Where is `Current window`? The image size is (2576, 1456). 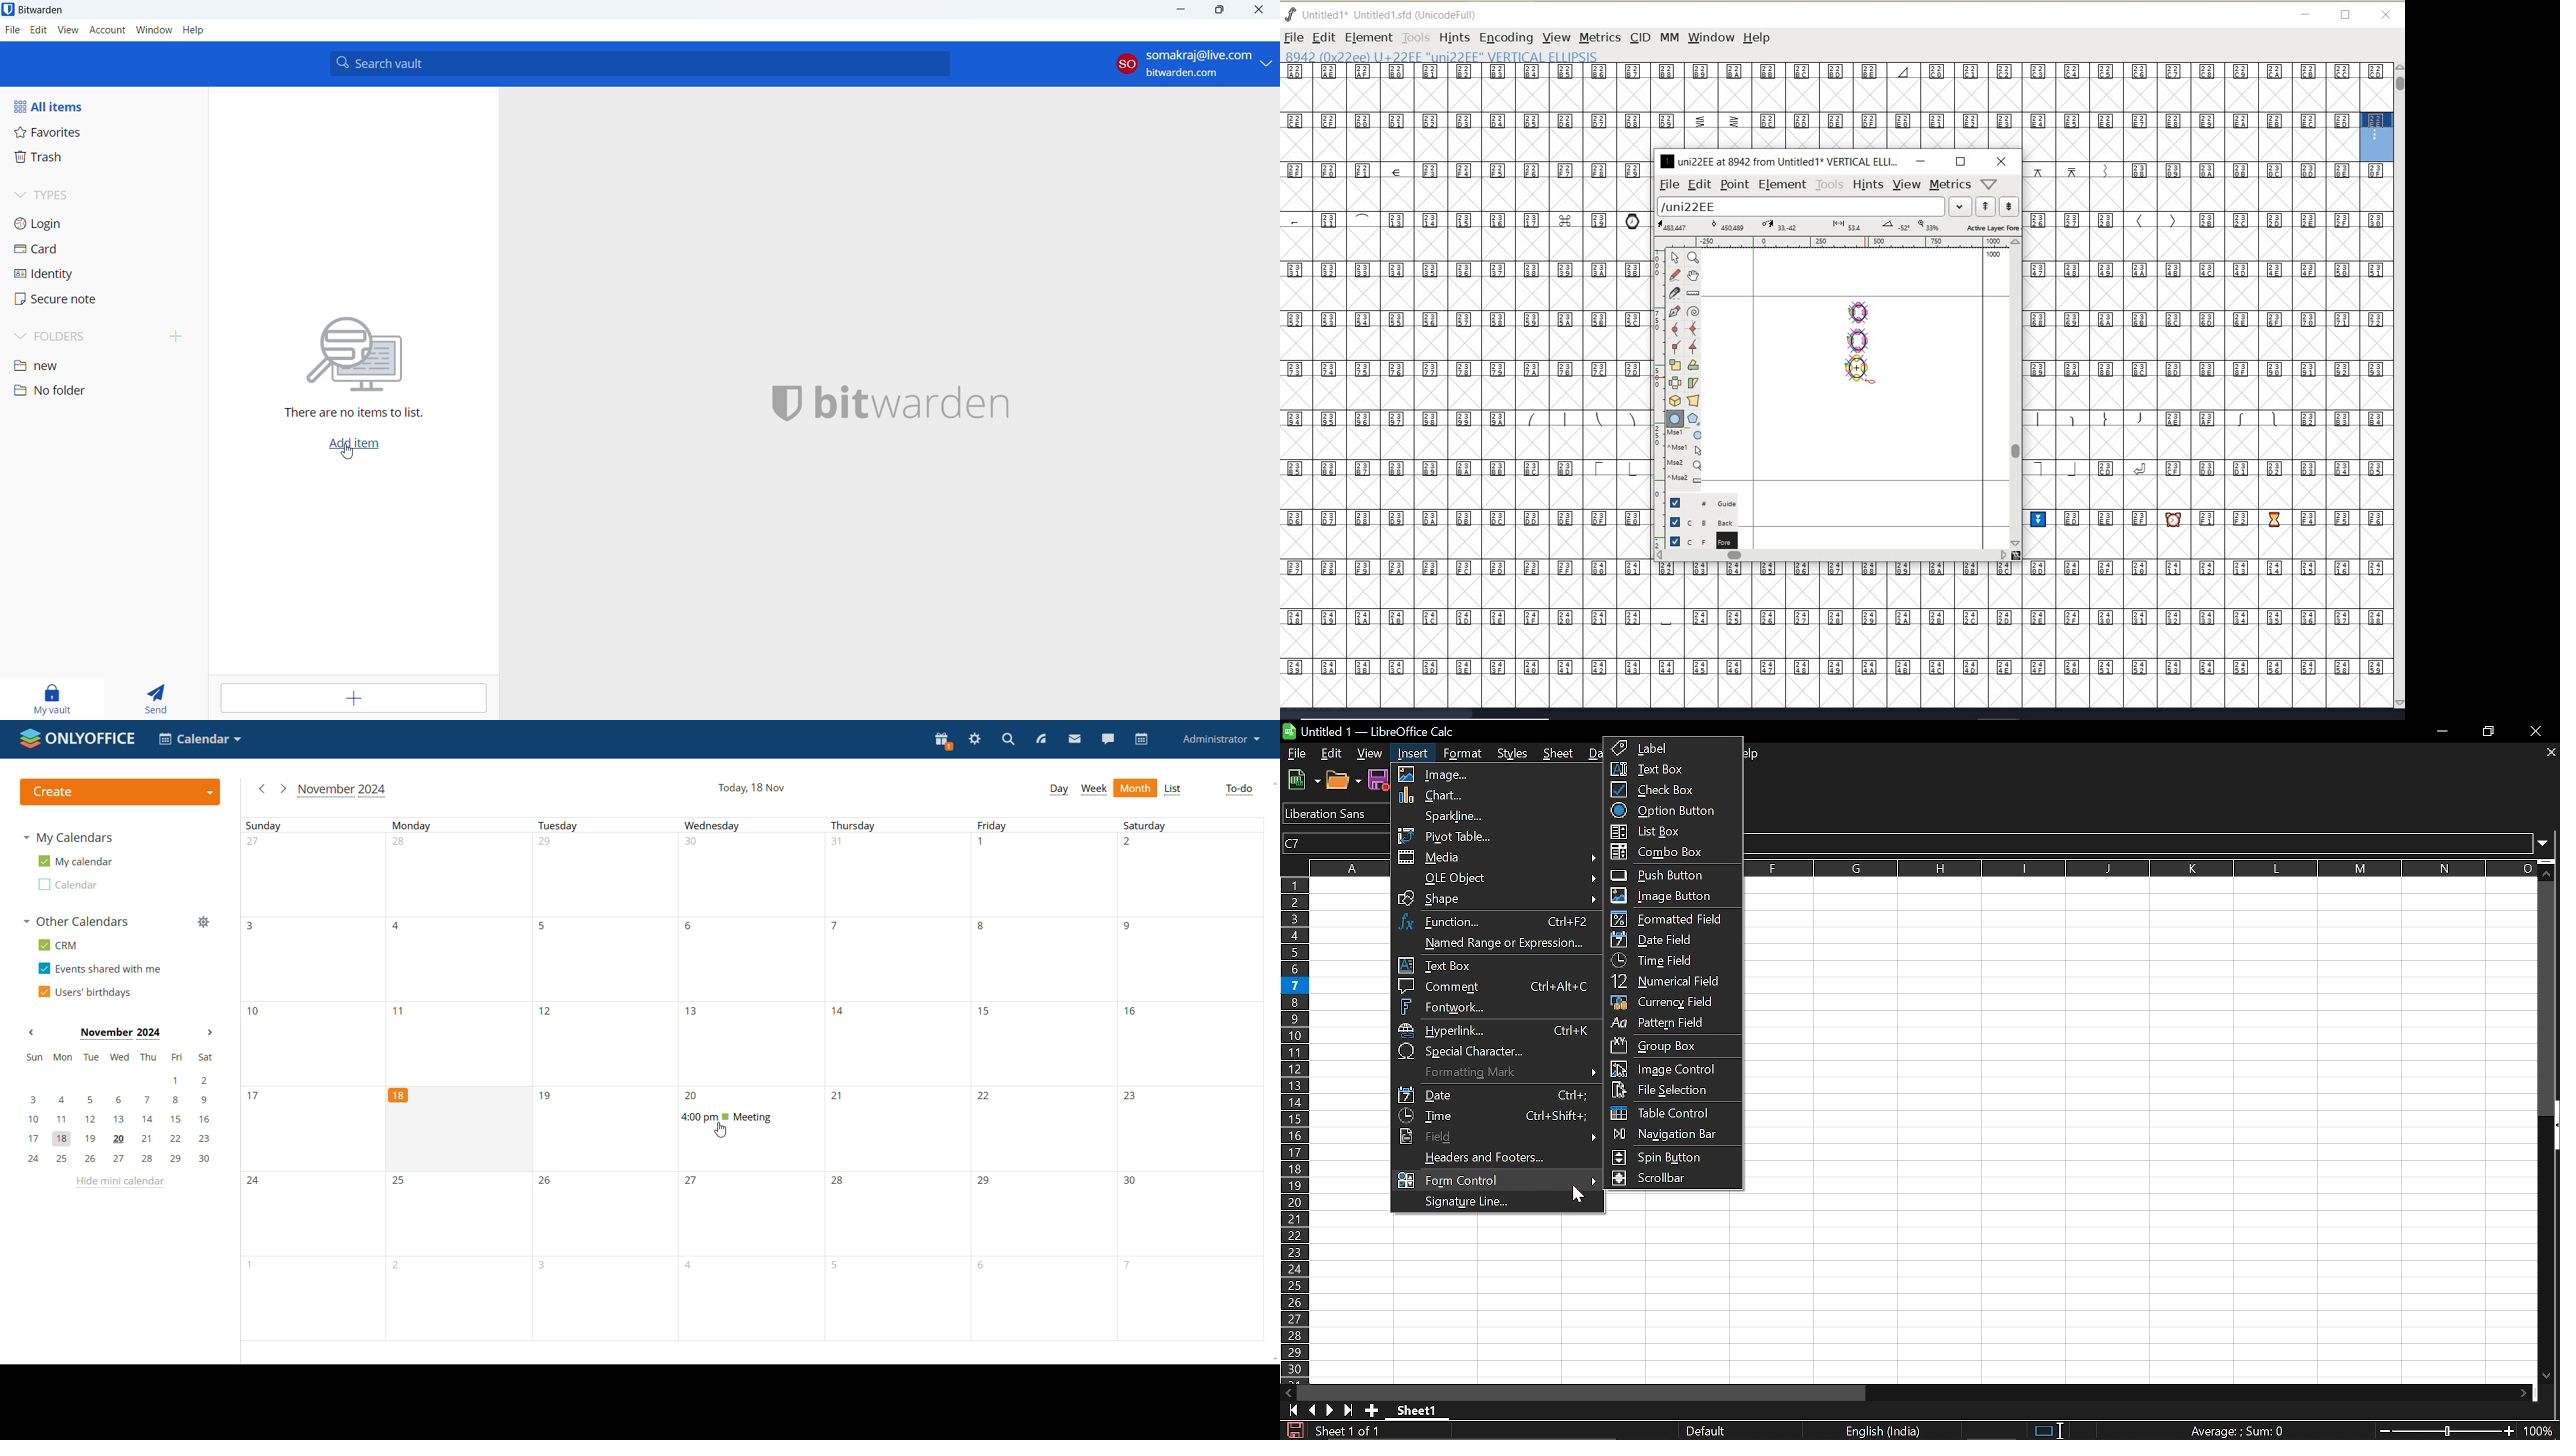 Current window is located at coordinates (1373, 731).